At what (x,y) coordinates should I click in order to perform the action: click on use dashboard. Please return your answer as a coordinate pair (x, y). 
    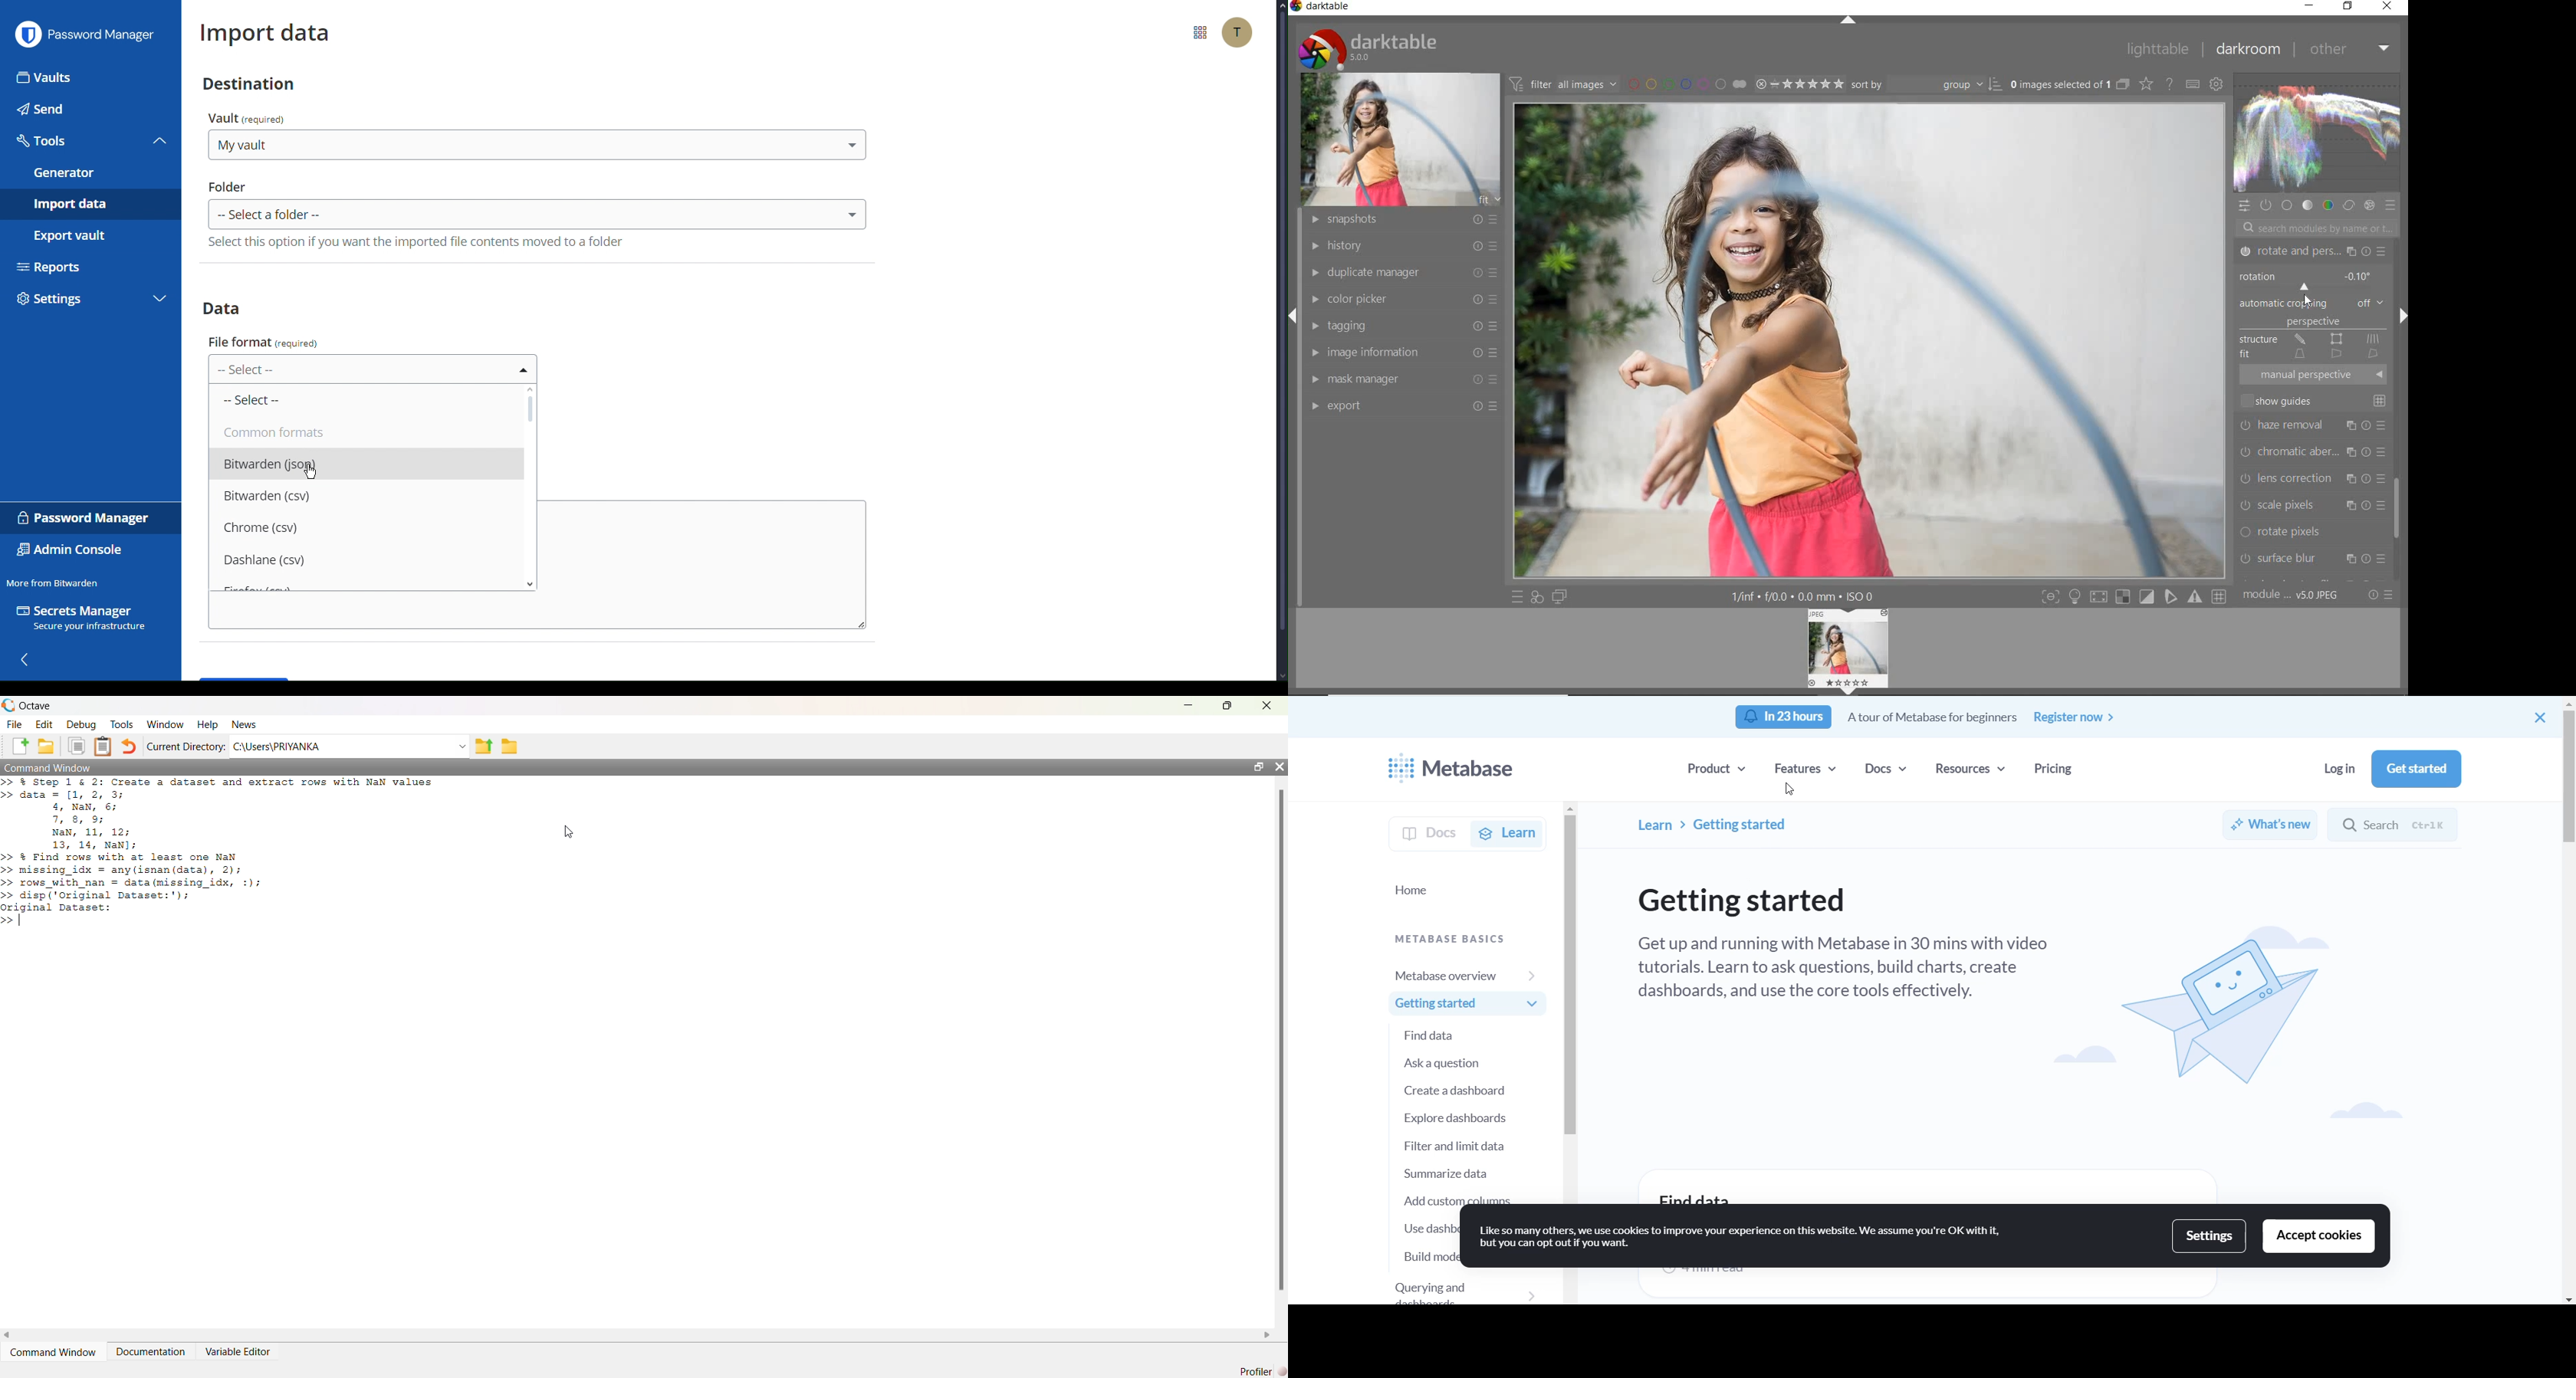
    Looking at the image, I should click on (1426, 1230).